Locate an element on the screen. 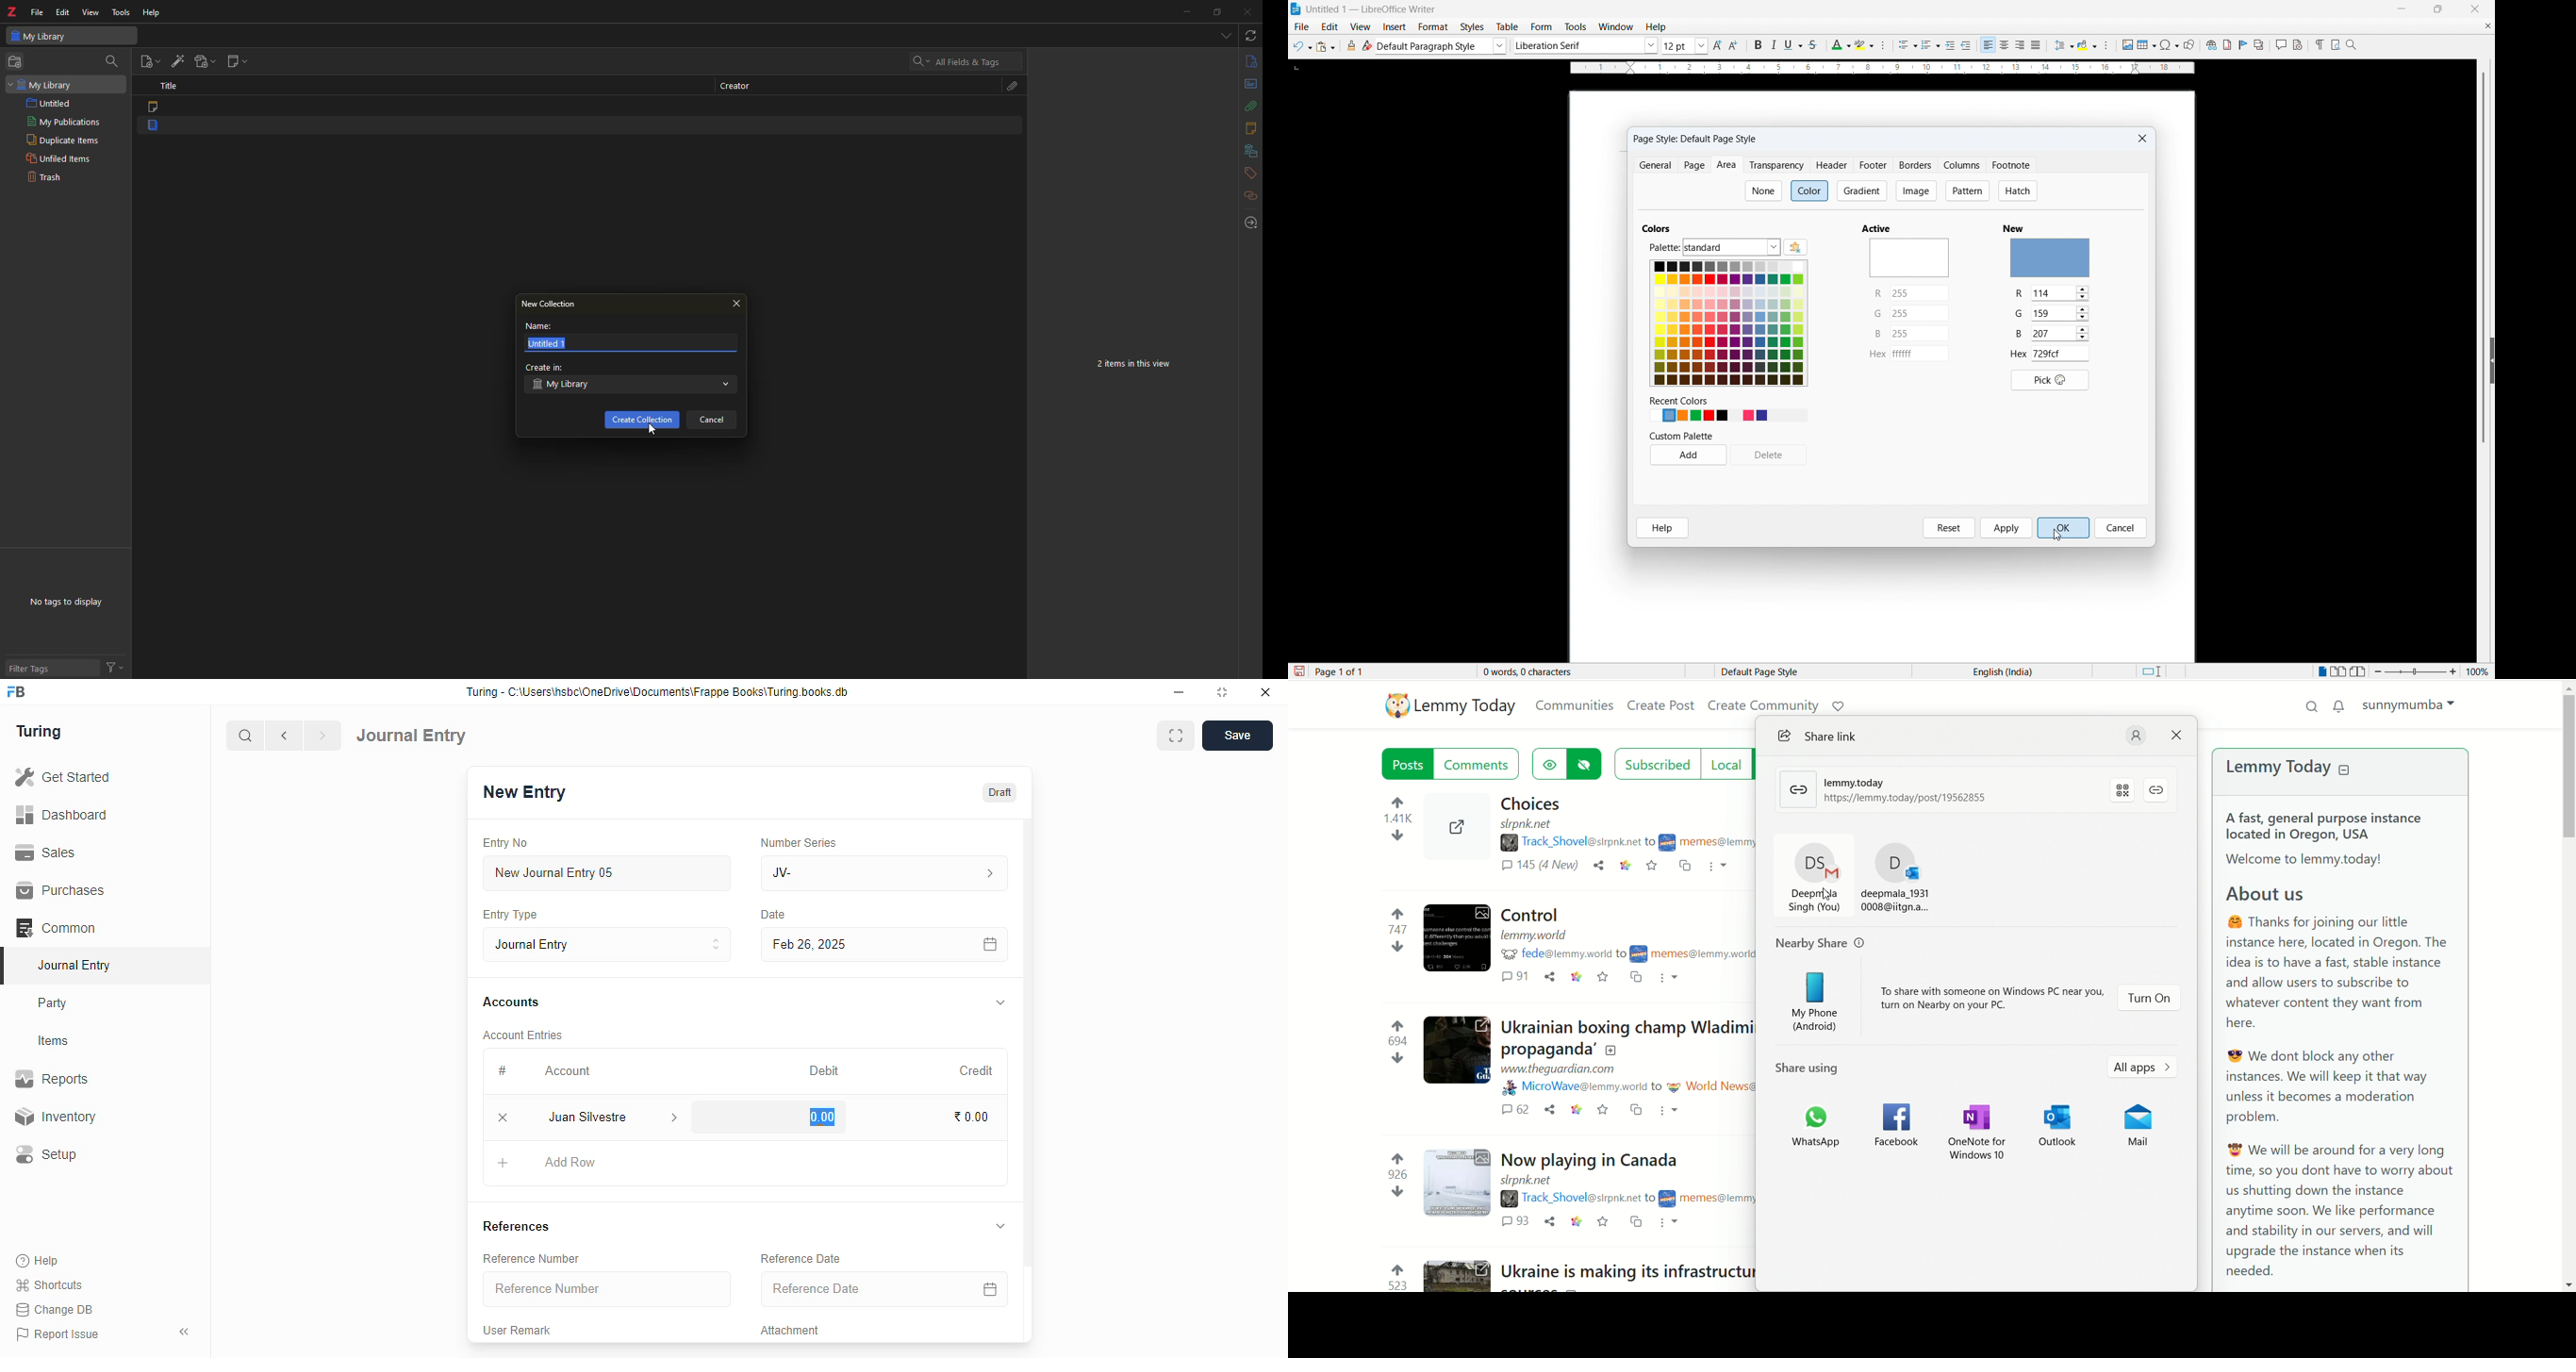  unfiled items is located at coordinates (60, 157).